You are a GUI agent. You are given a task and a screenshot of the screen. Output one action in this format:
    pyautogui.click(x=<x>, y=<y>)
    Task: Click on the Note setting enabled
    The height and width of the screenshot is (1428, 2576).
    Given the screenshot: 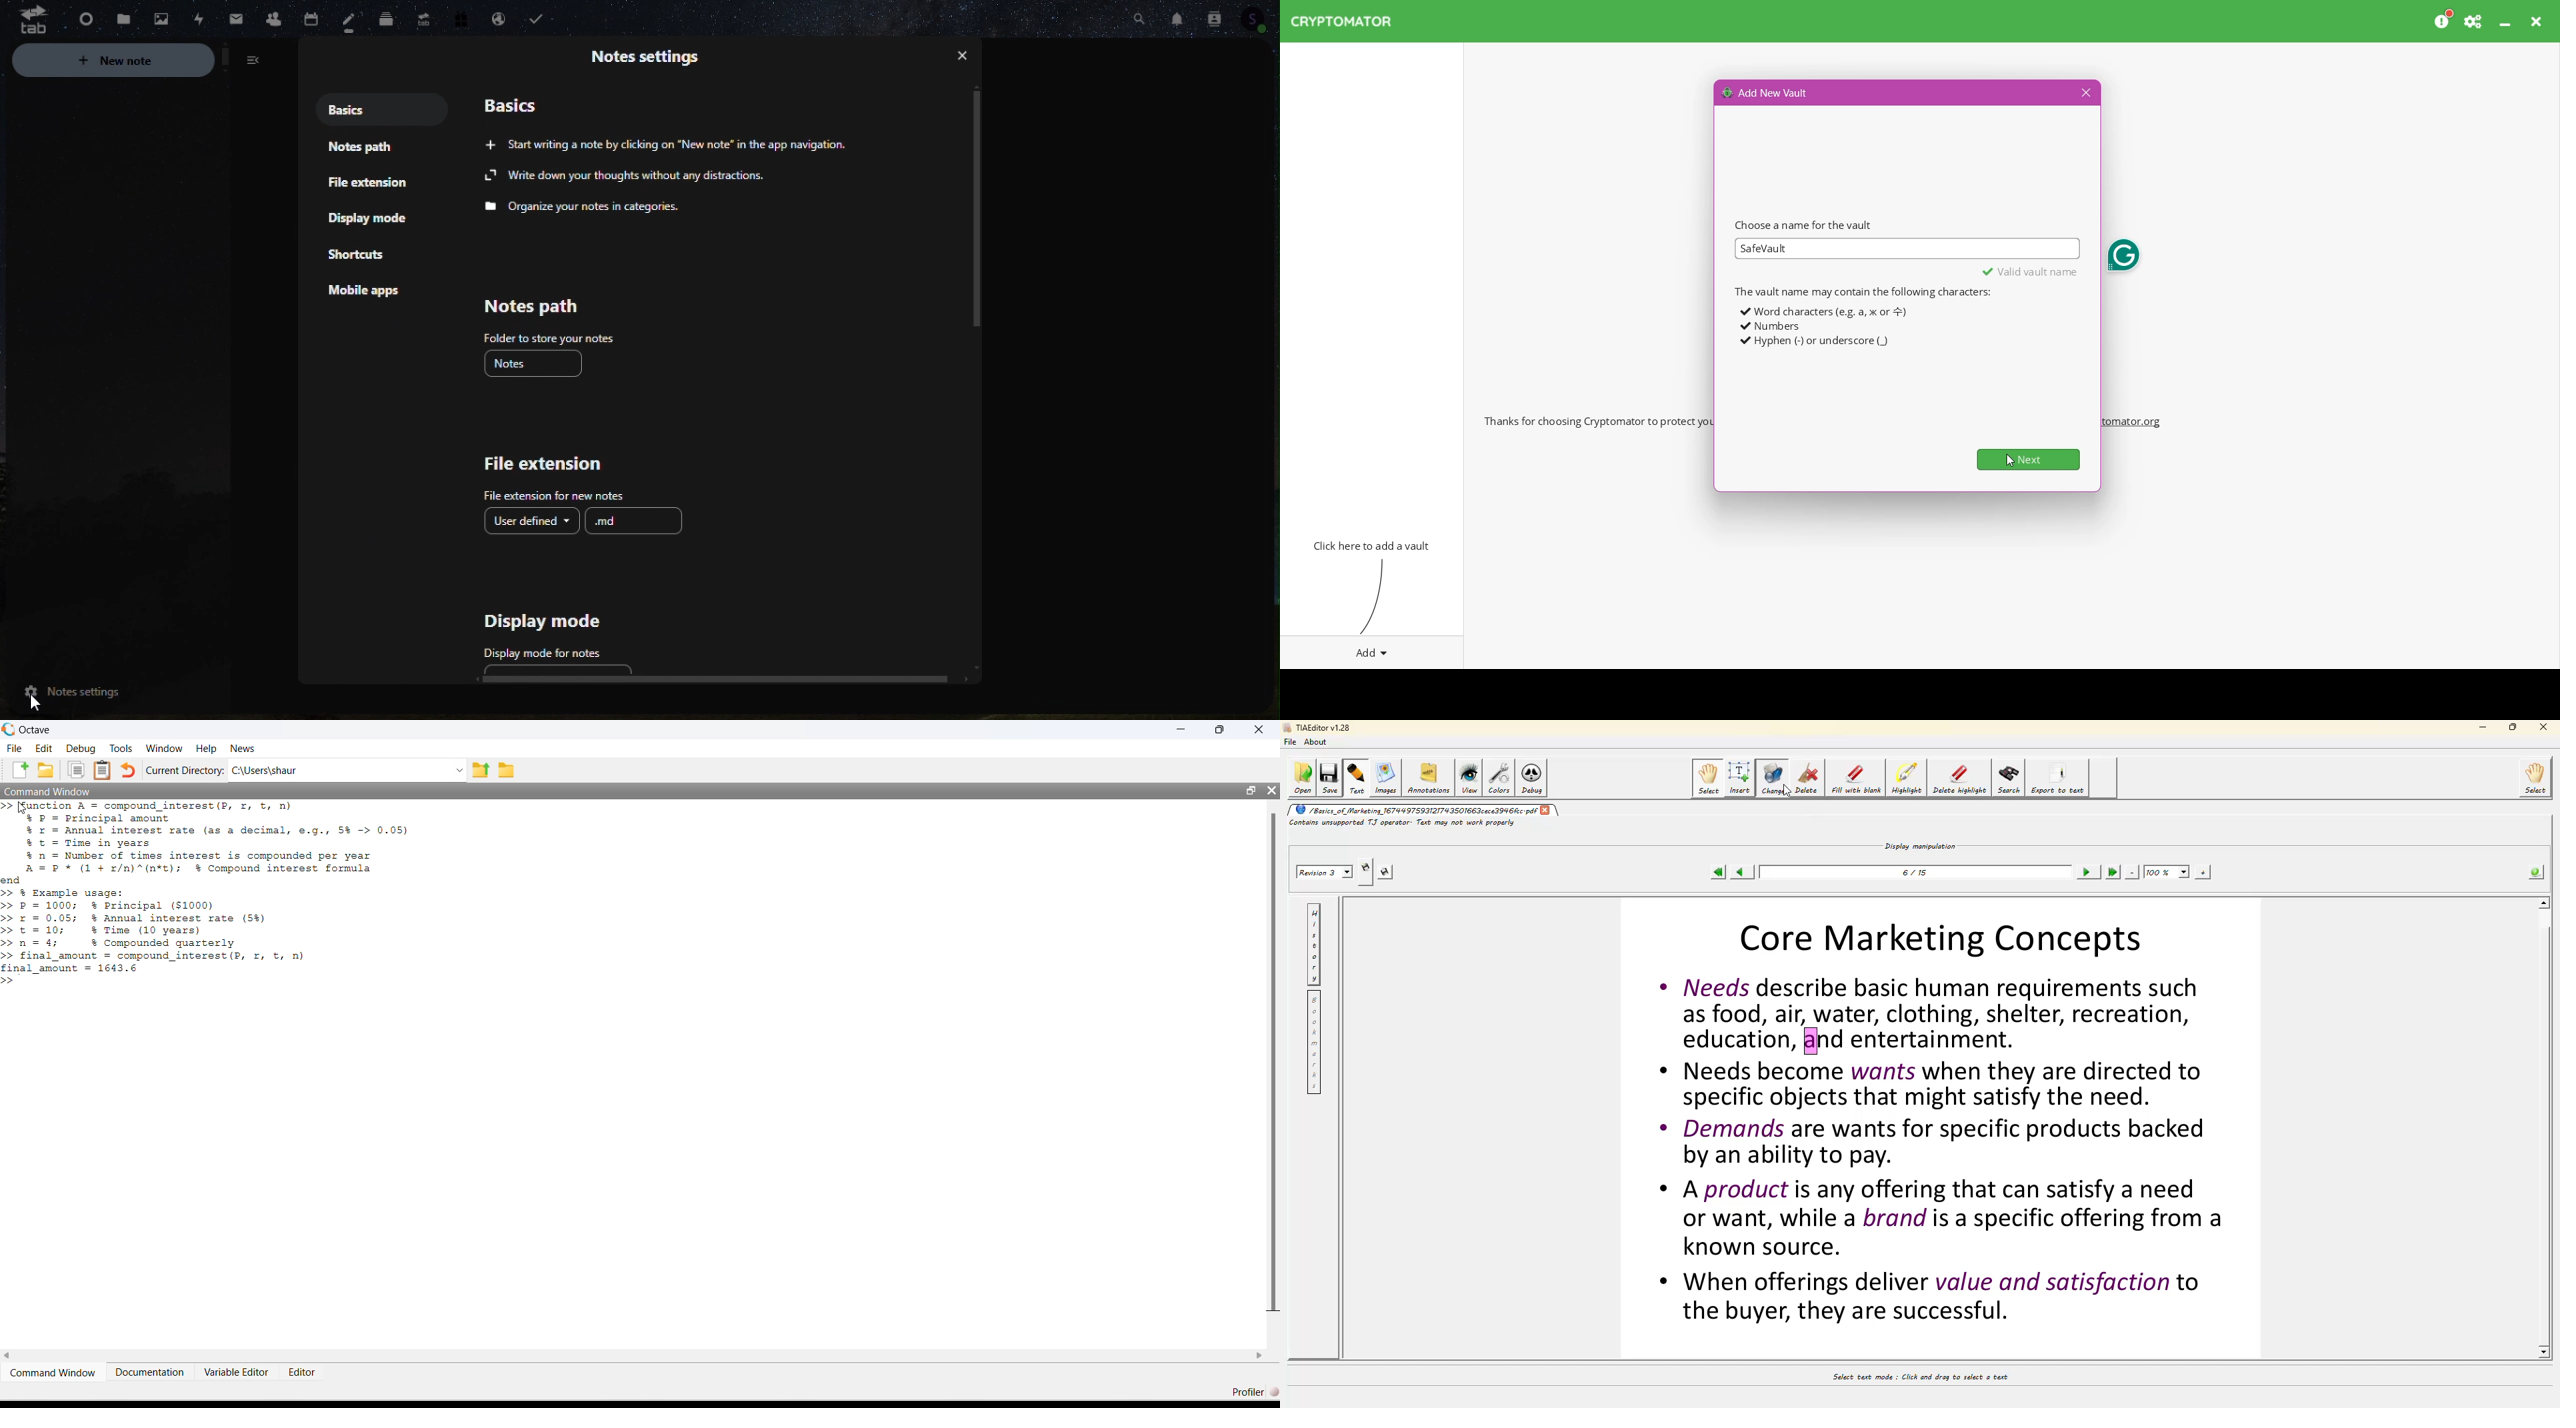 What is the action you would take?
    pyautogui.click(x=71, y=692)
    